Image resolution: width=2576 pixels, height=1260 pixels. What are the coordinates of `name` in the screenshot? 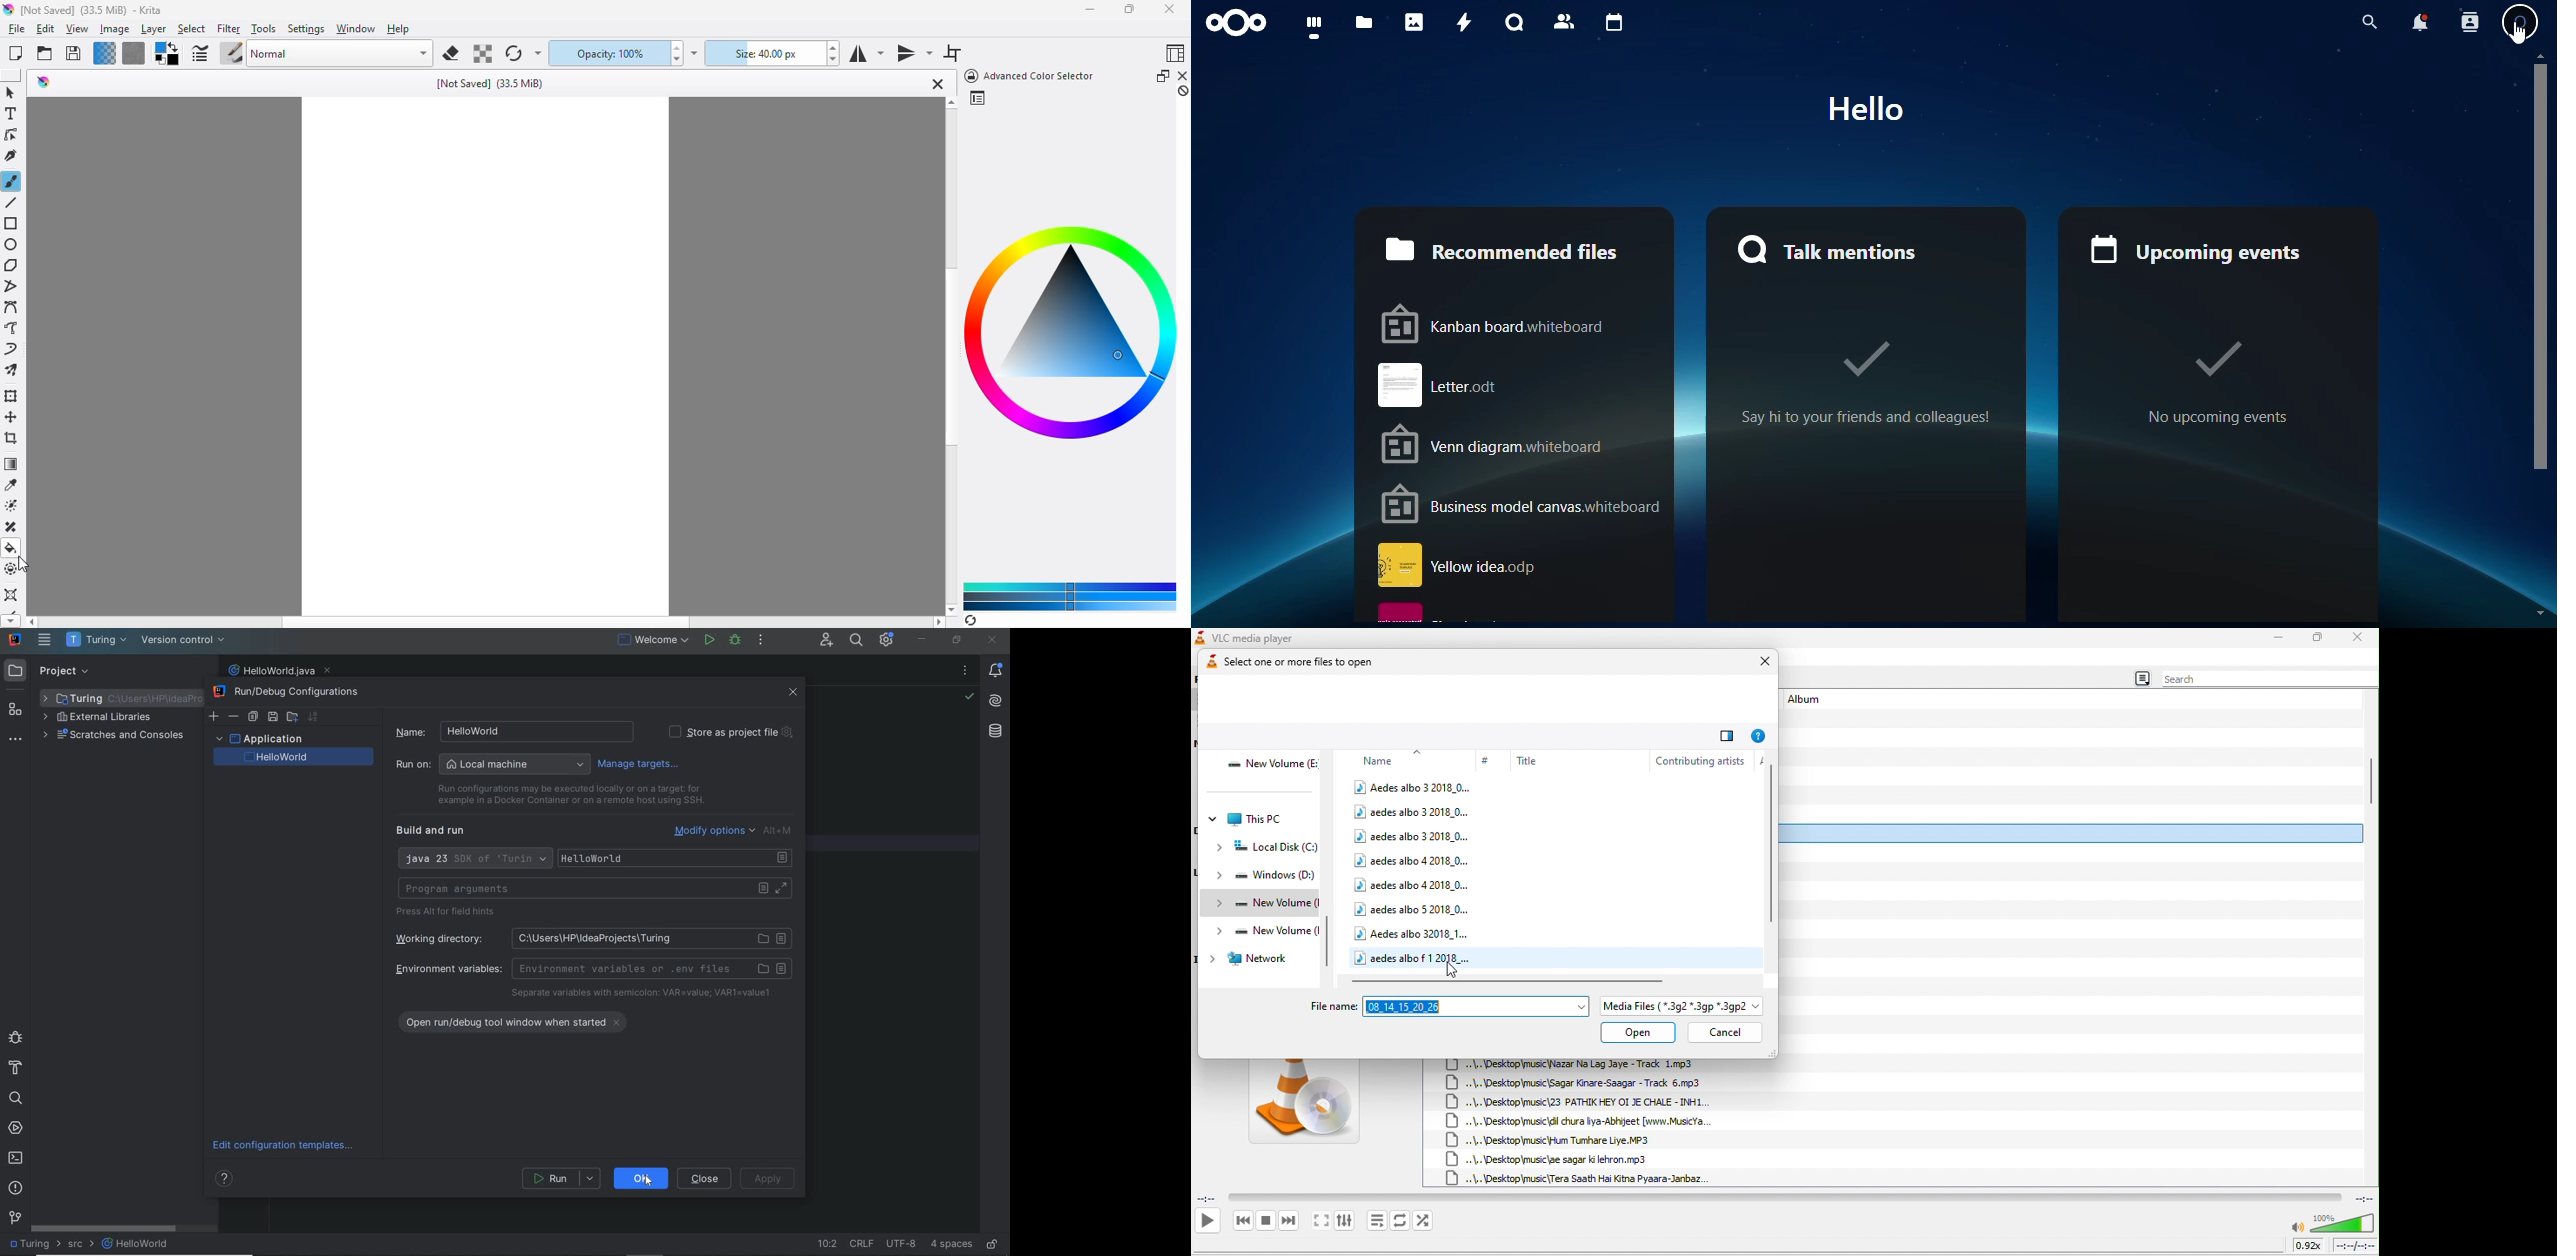 It's located at (1389, 758).